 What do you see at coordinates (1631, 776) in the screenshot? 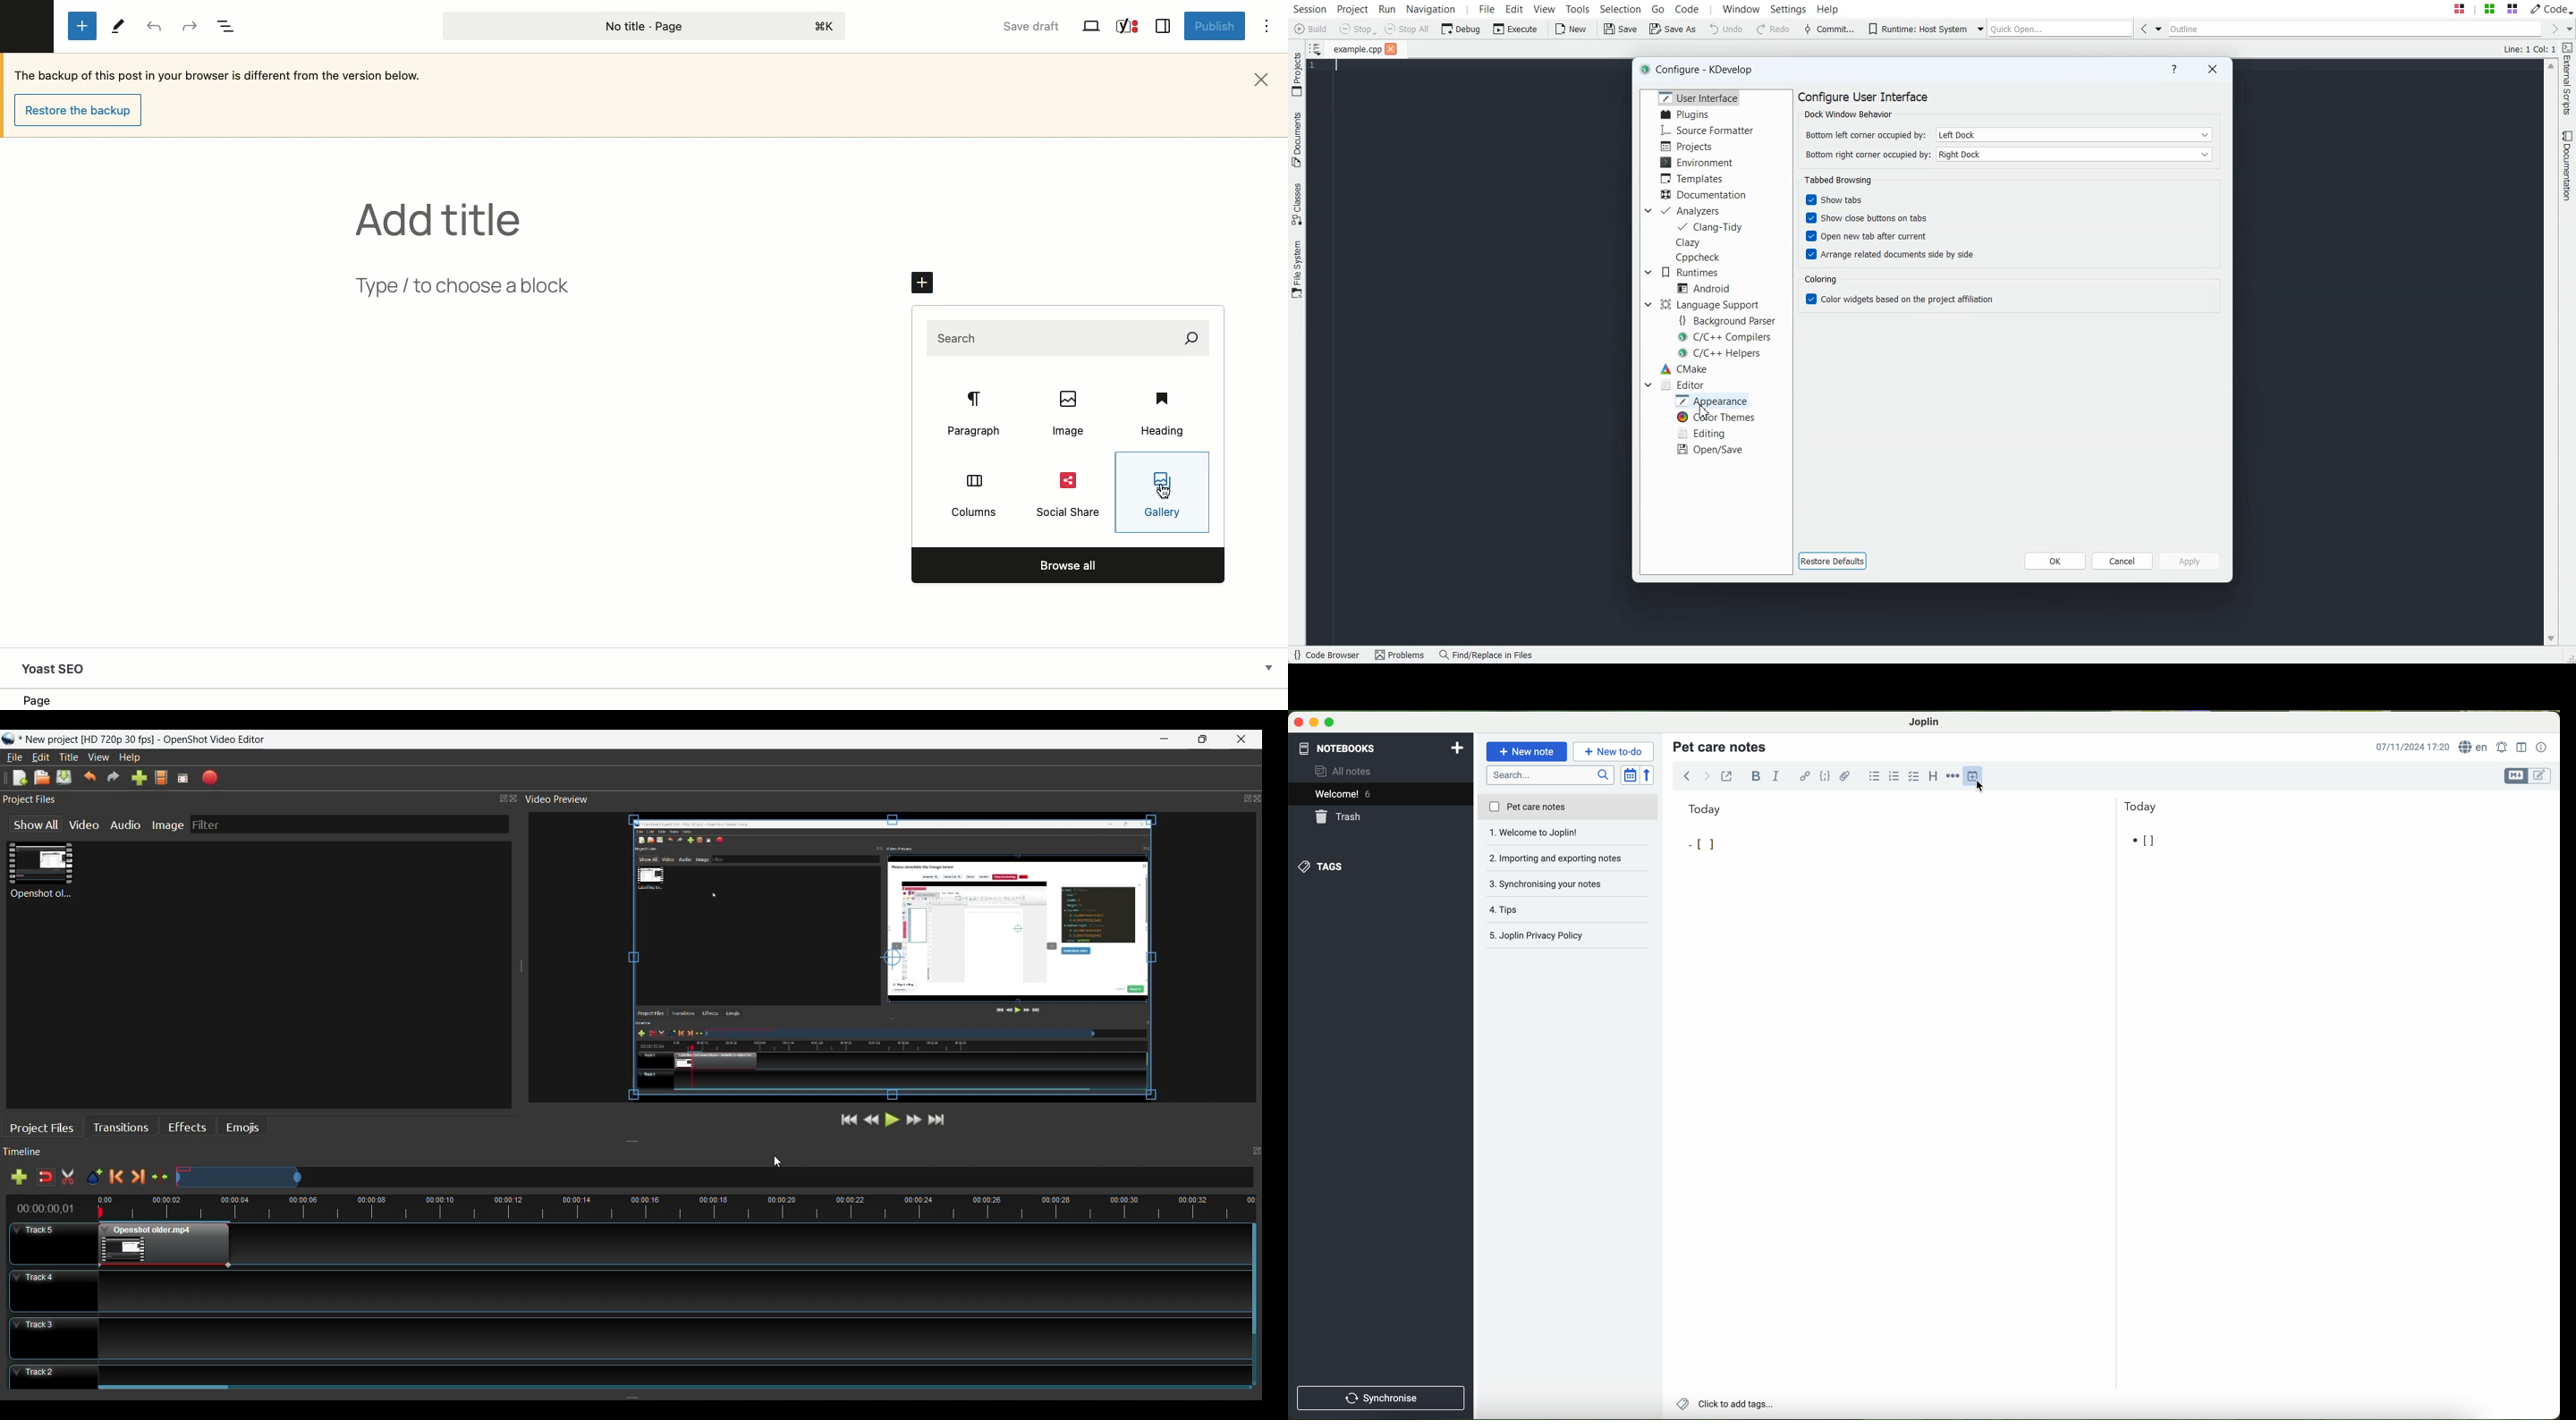
I see `toggle sort order field` at bounding box center [1631, 776].